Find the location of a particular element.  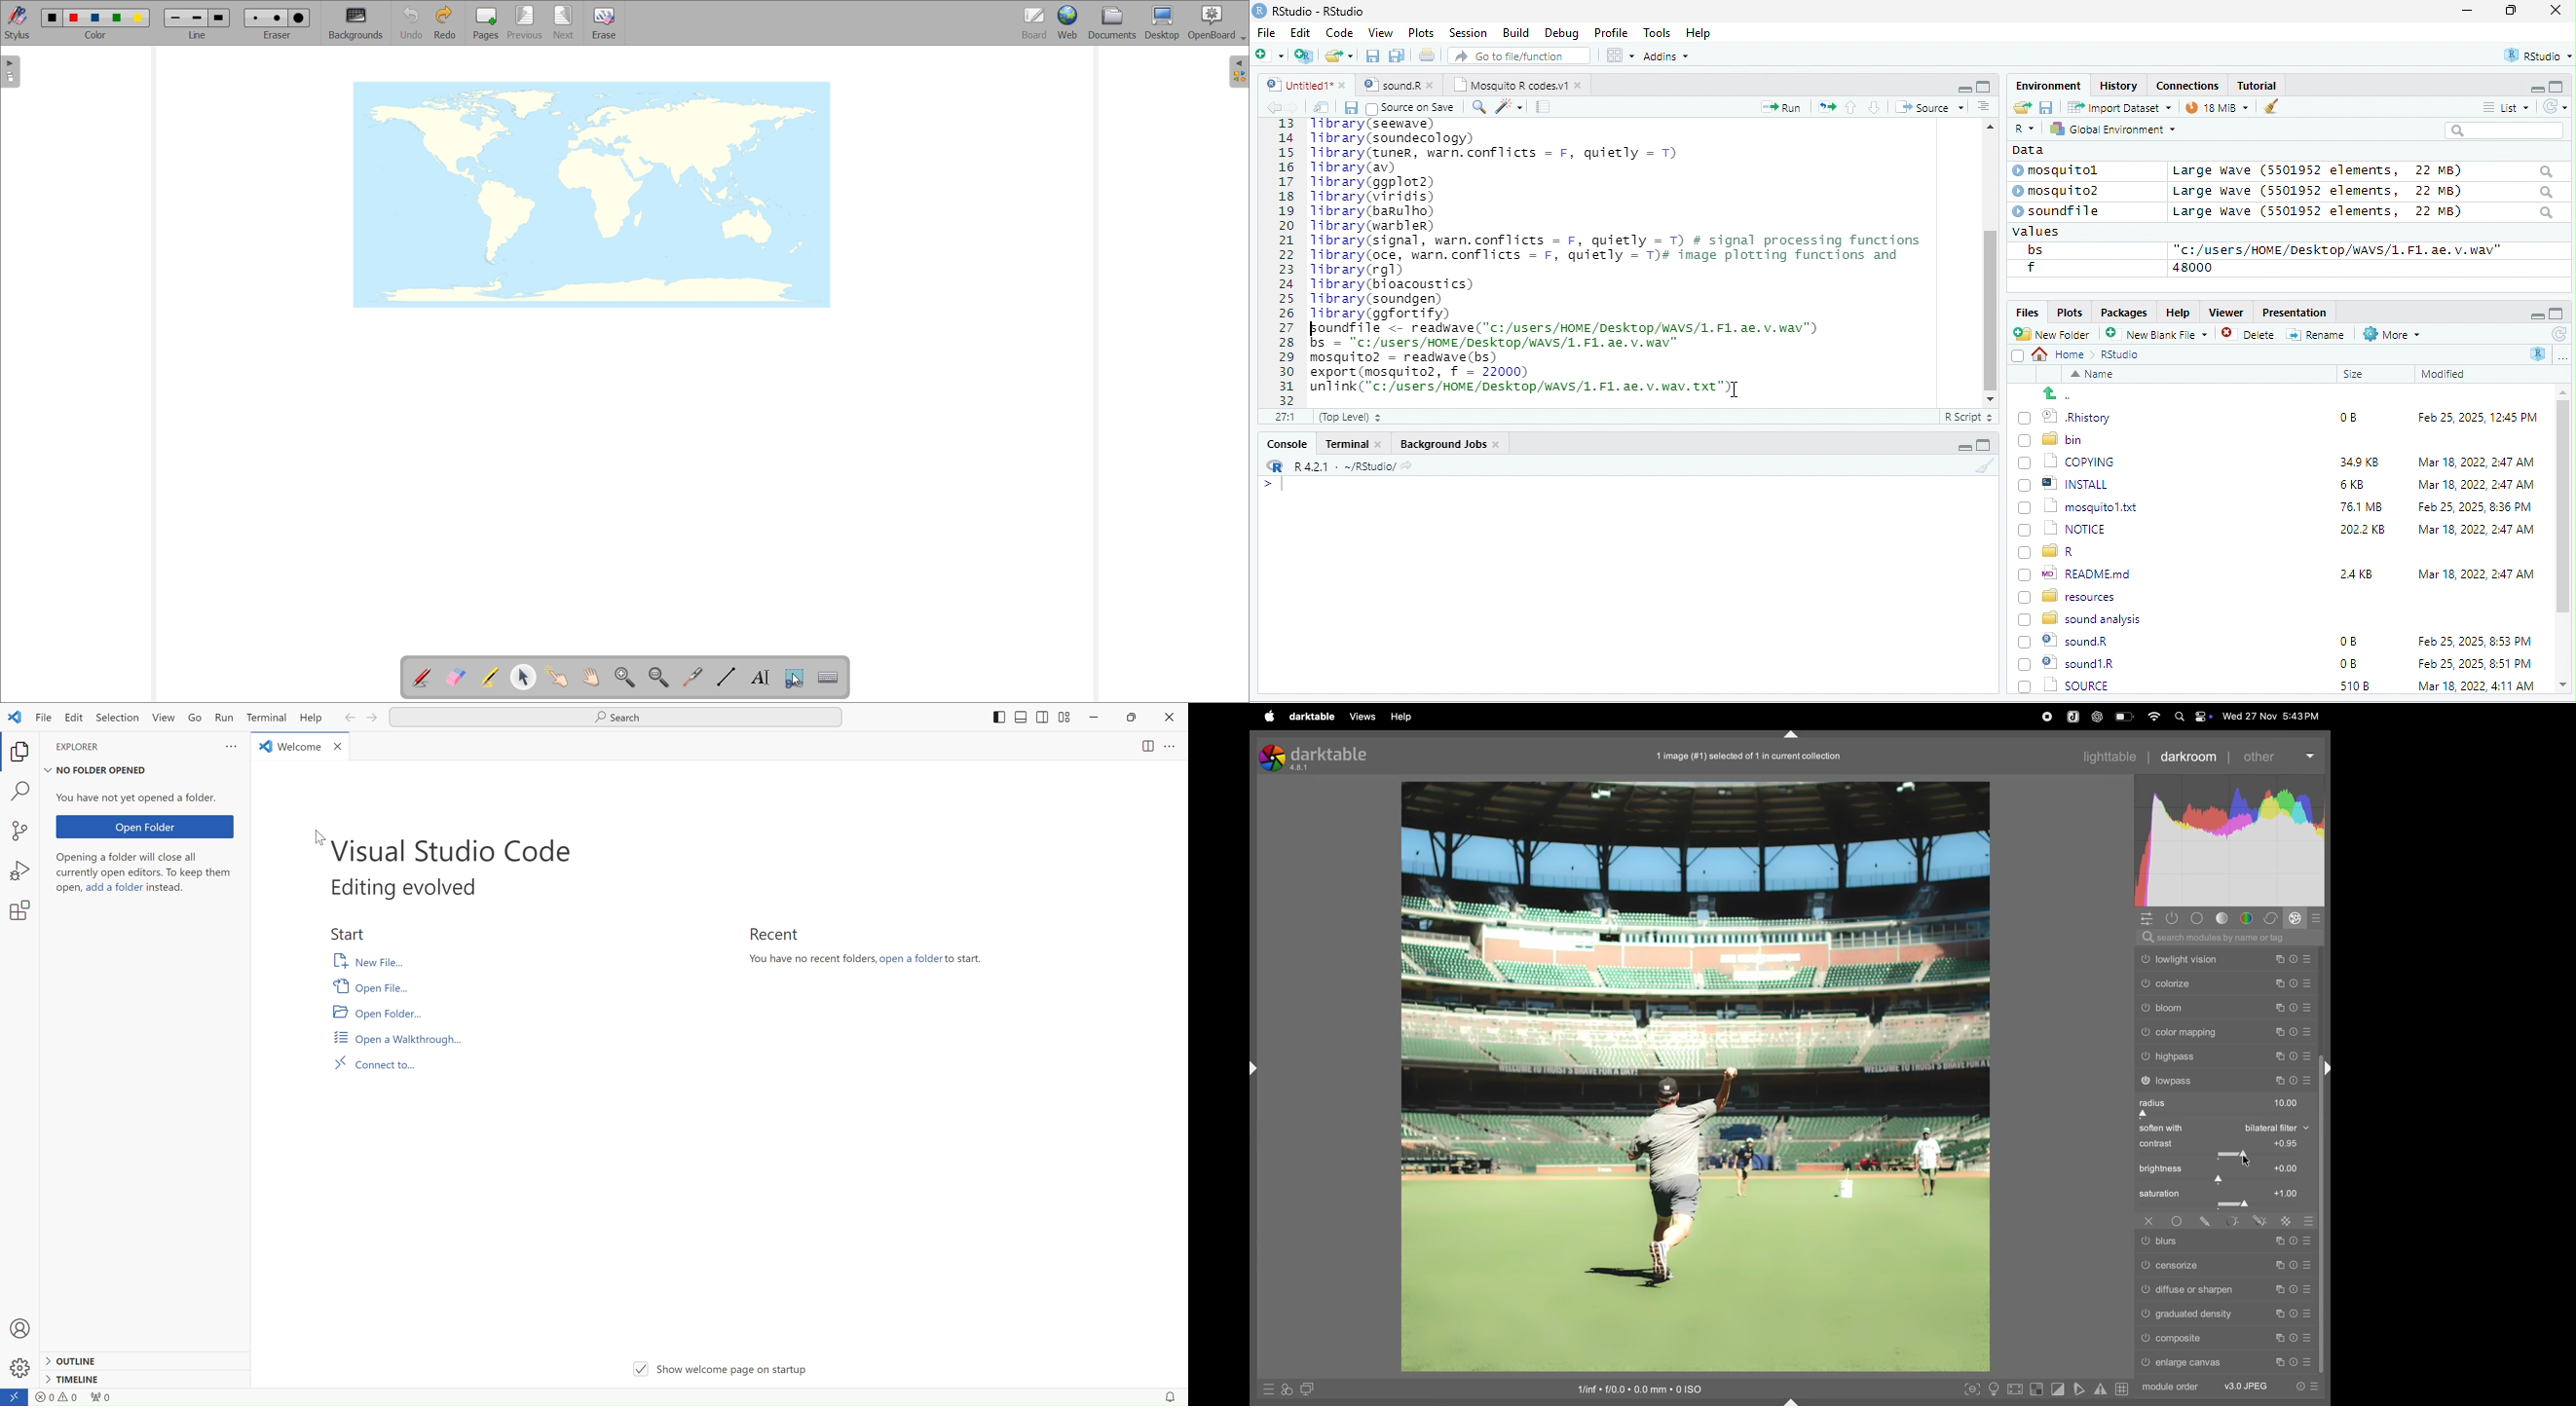

new project is located at coordinates (1305, 56).